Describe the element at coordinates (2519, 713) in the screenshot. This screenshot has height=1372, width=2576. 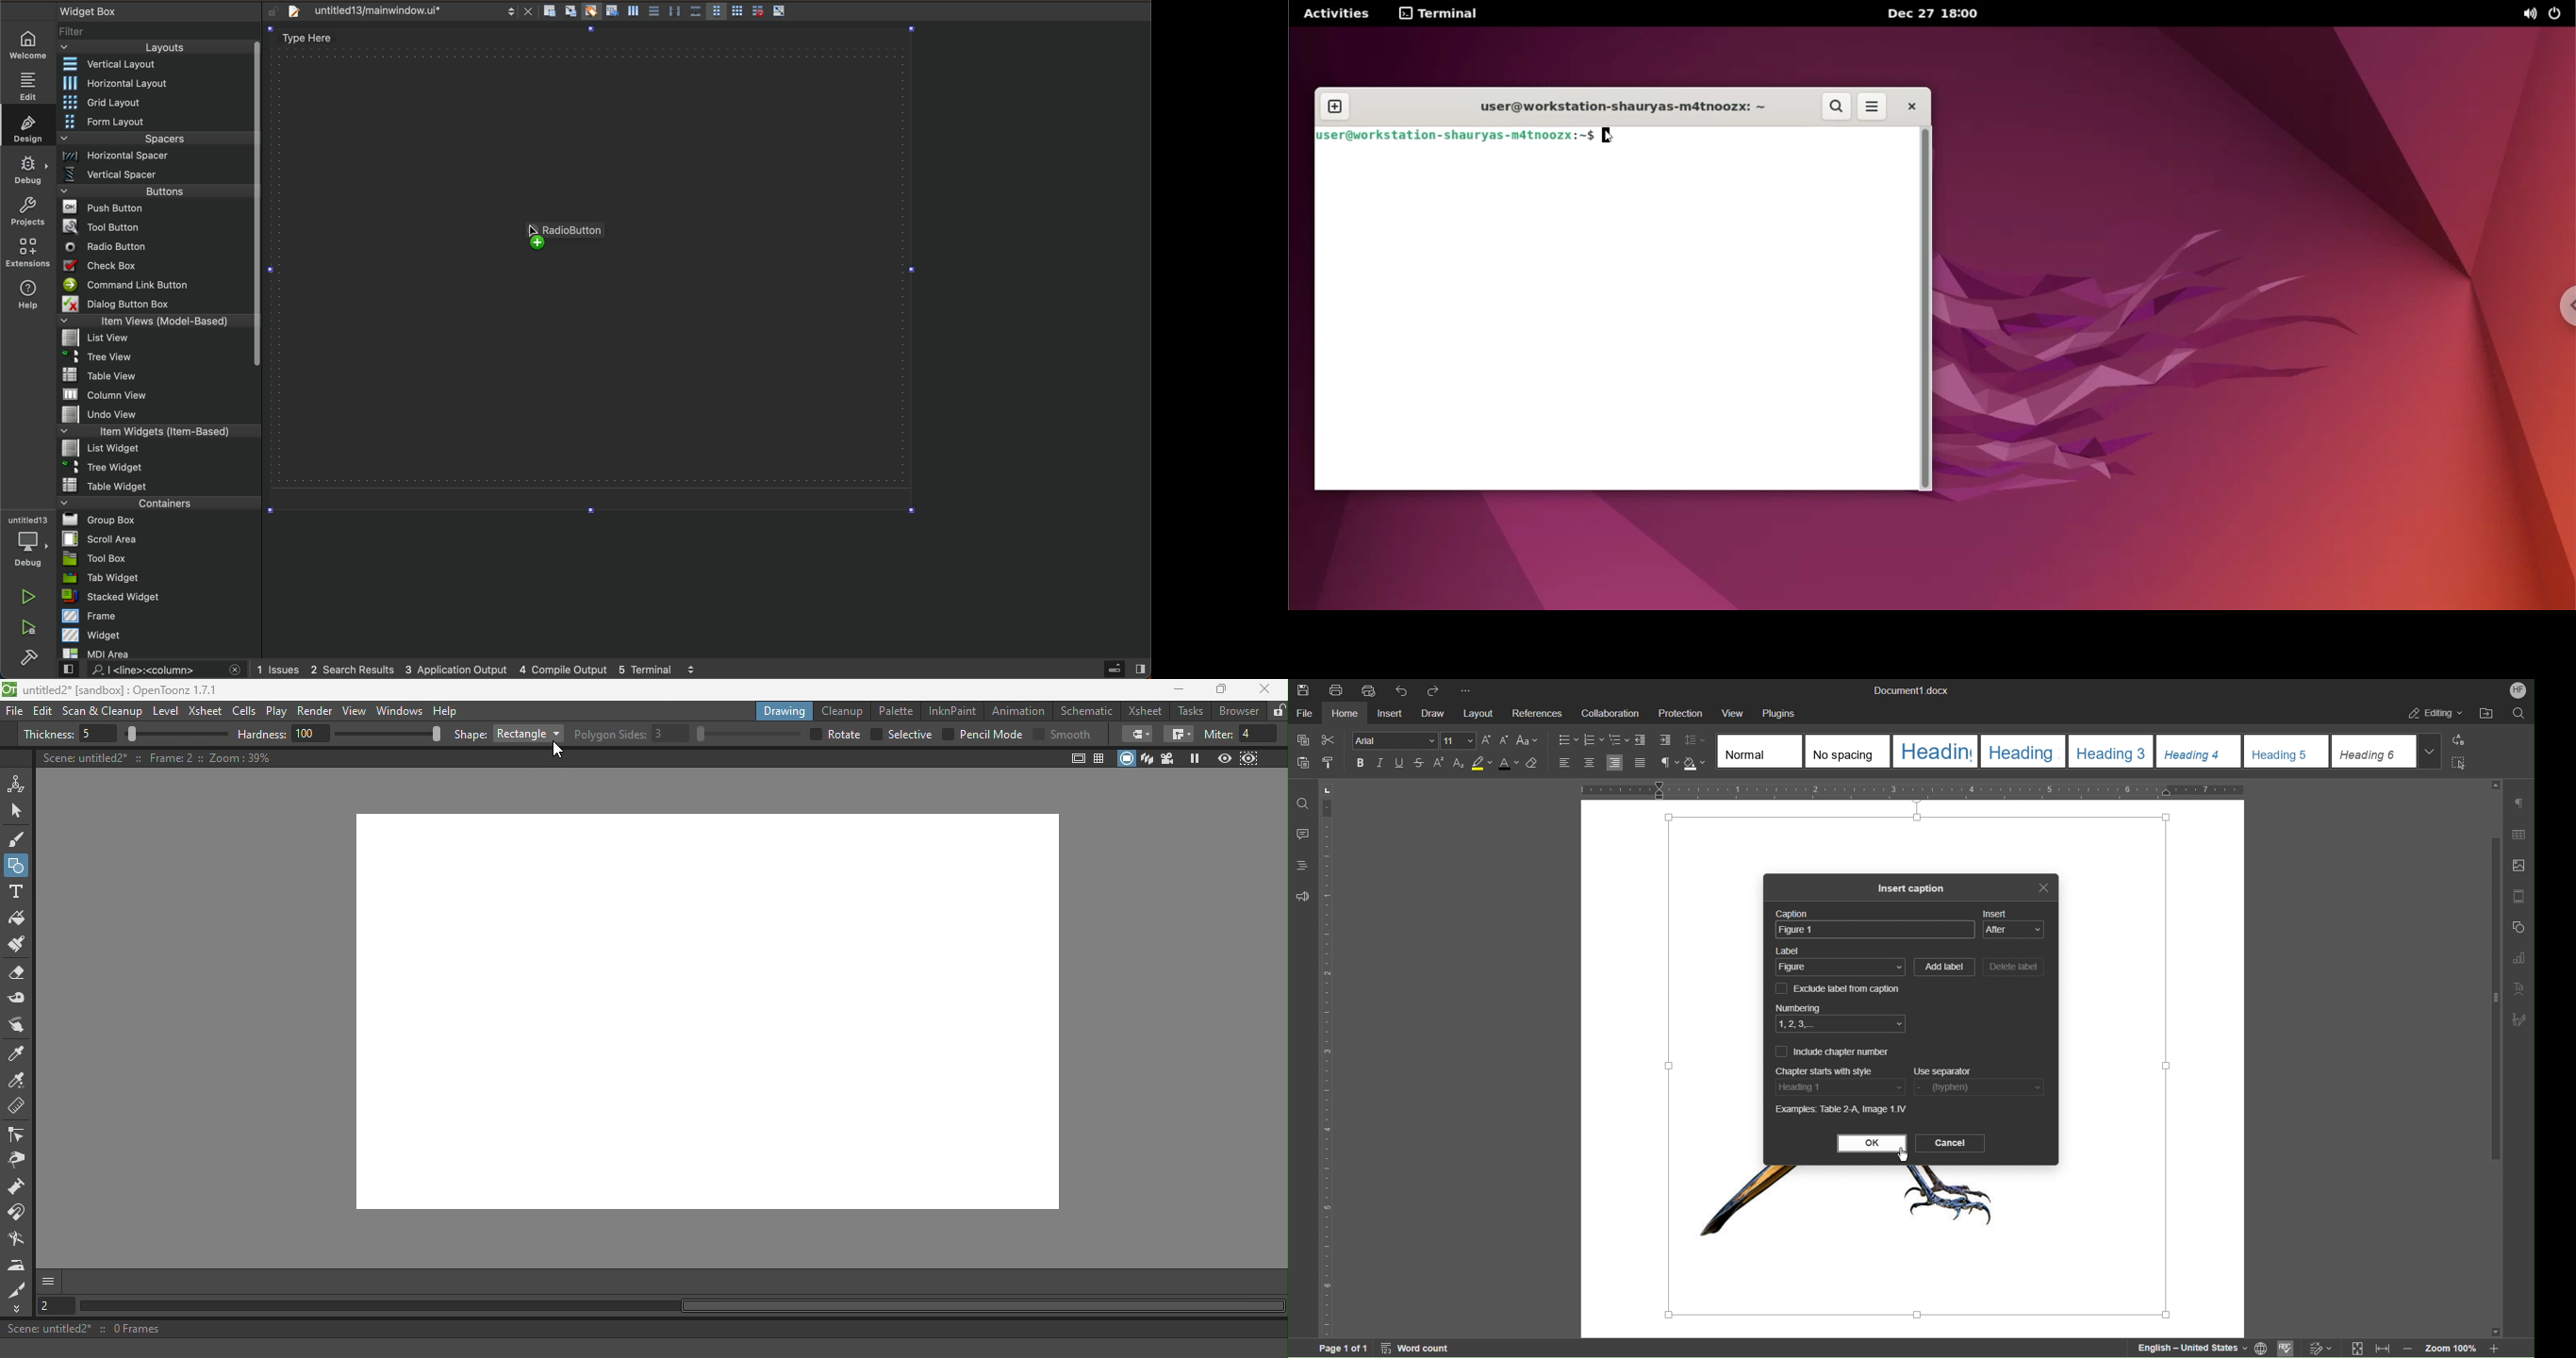
I see `Search` at that location.